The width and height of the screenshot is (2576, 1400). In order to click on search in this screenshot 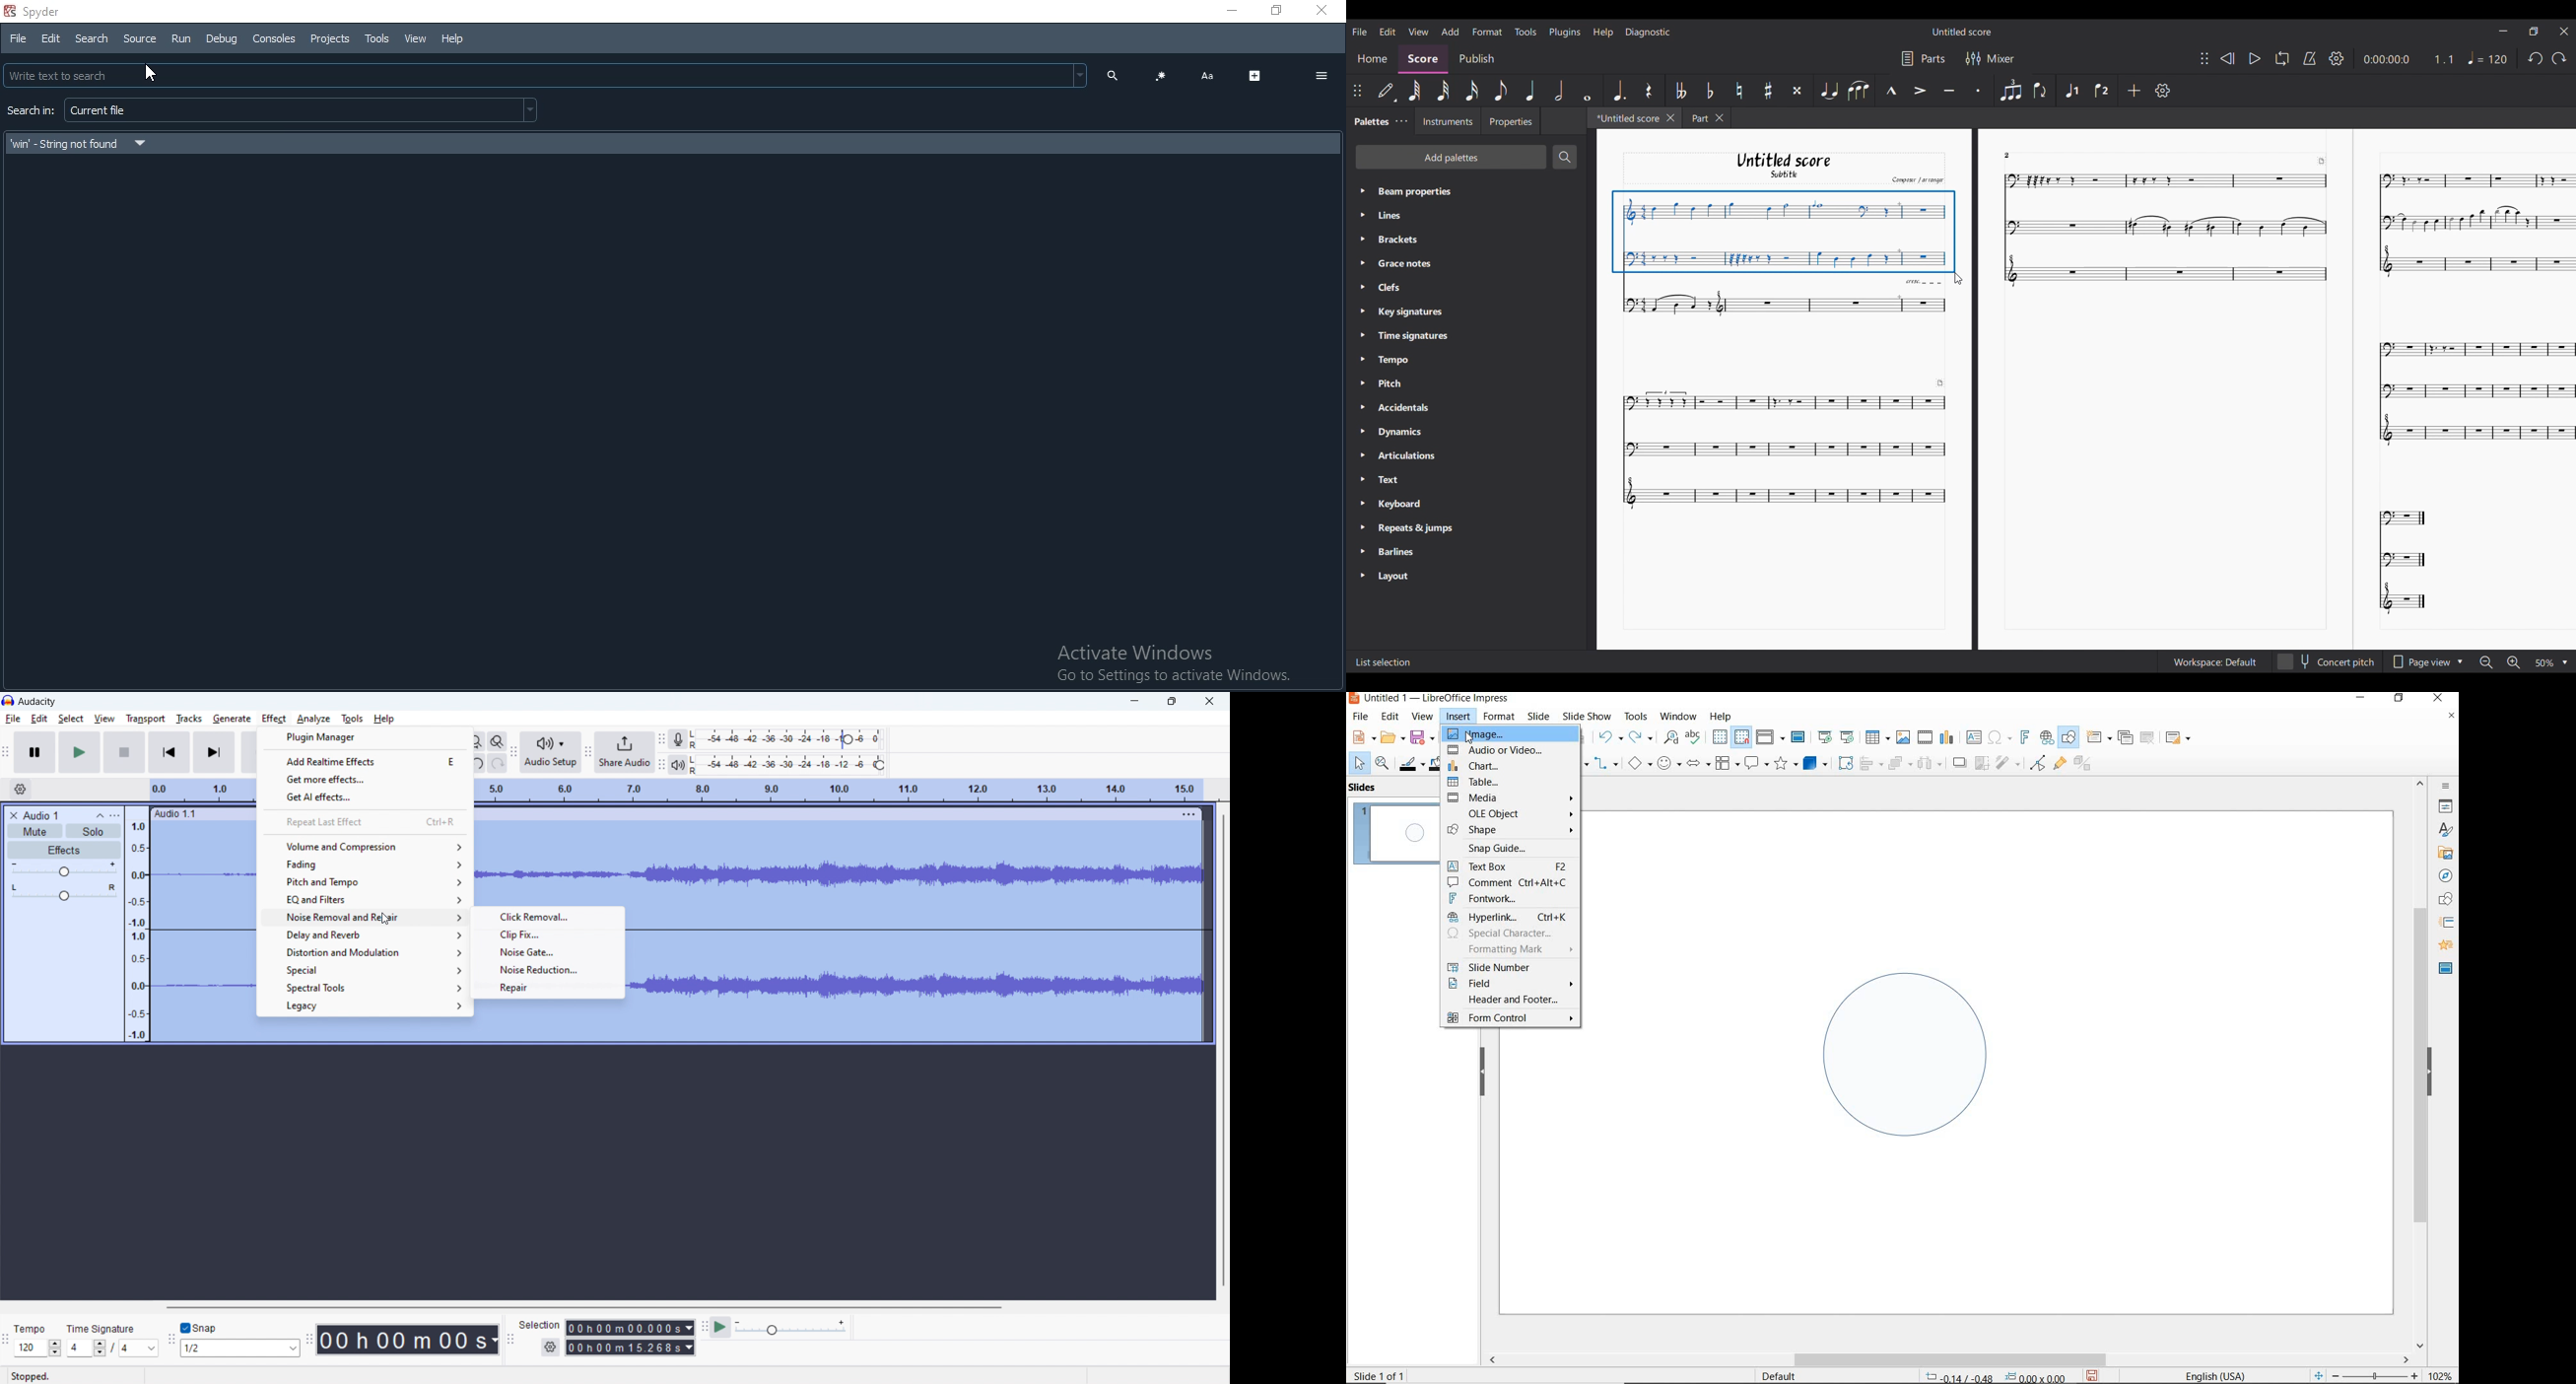, I will do `click(544, 75)`.